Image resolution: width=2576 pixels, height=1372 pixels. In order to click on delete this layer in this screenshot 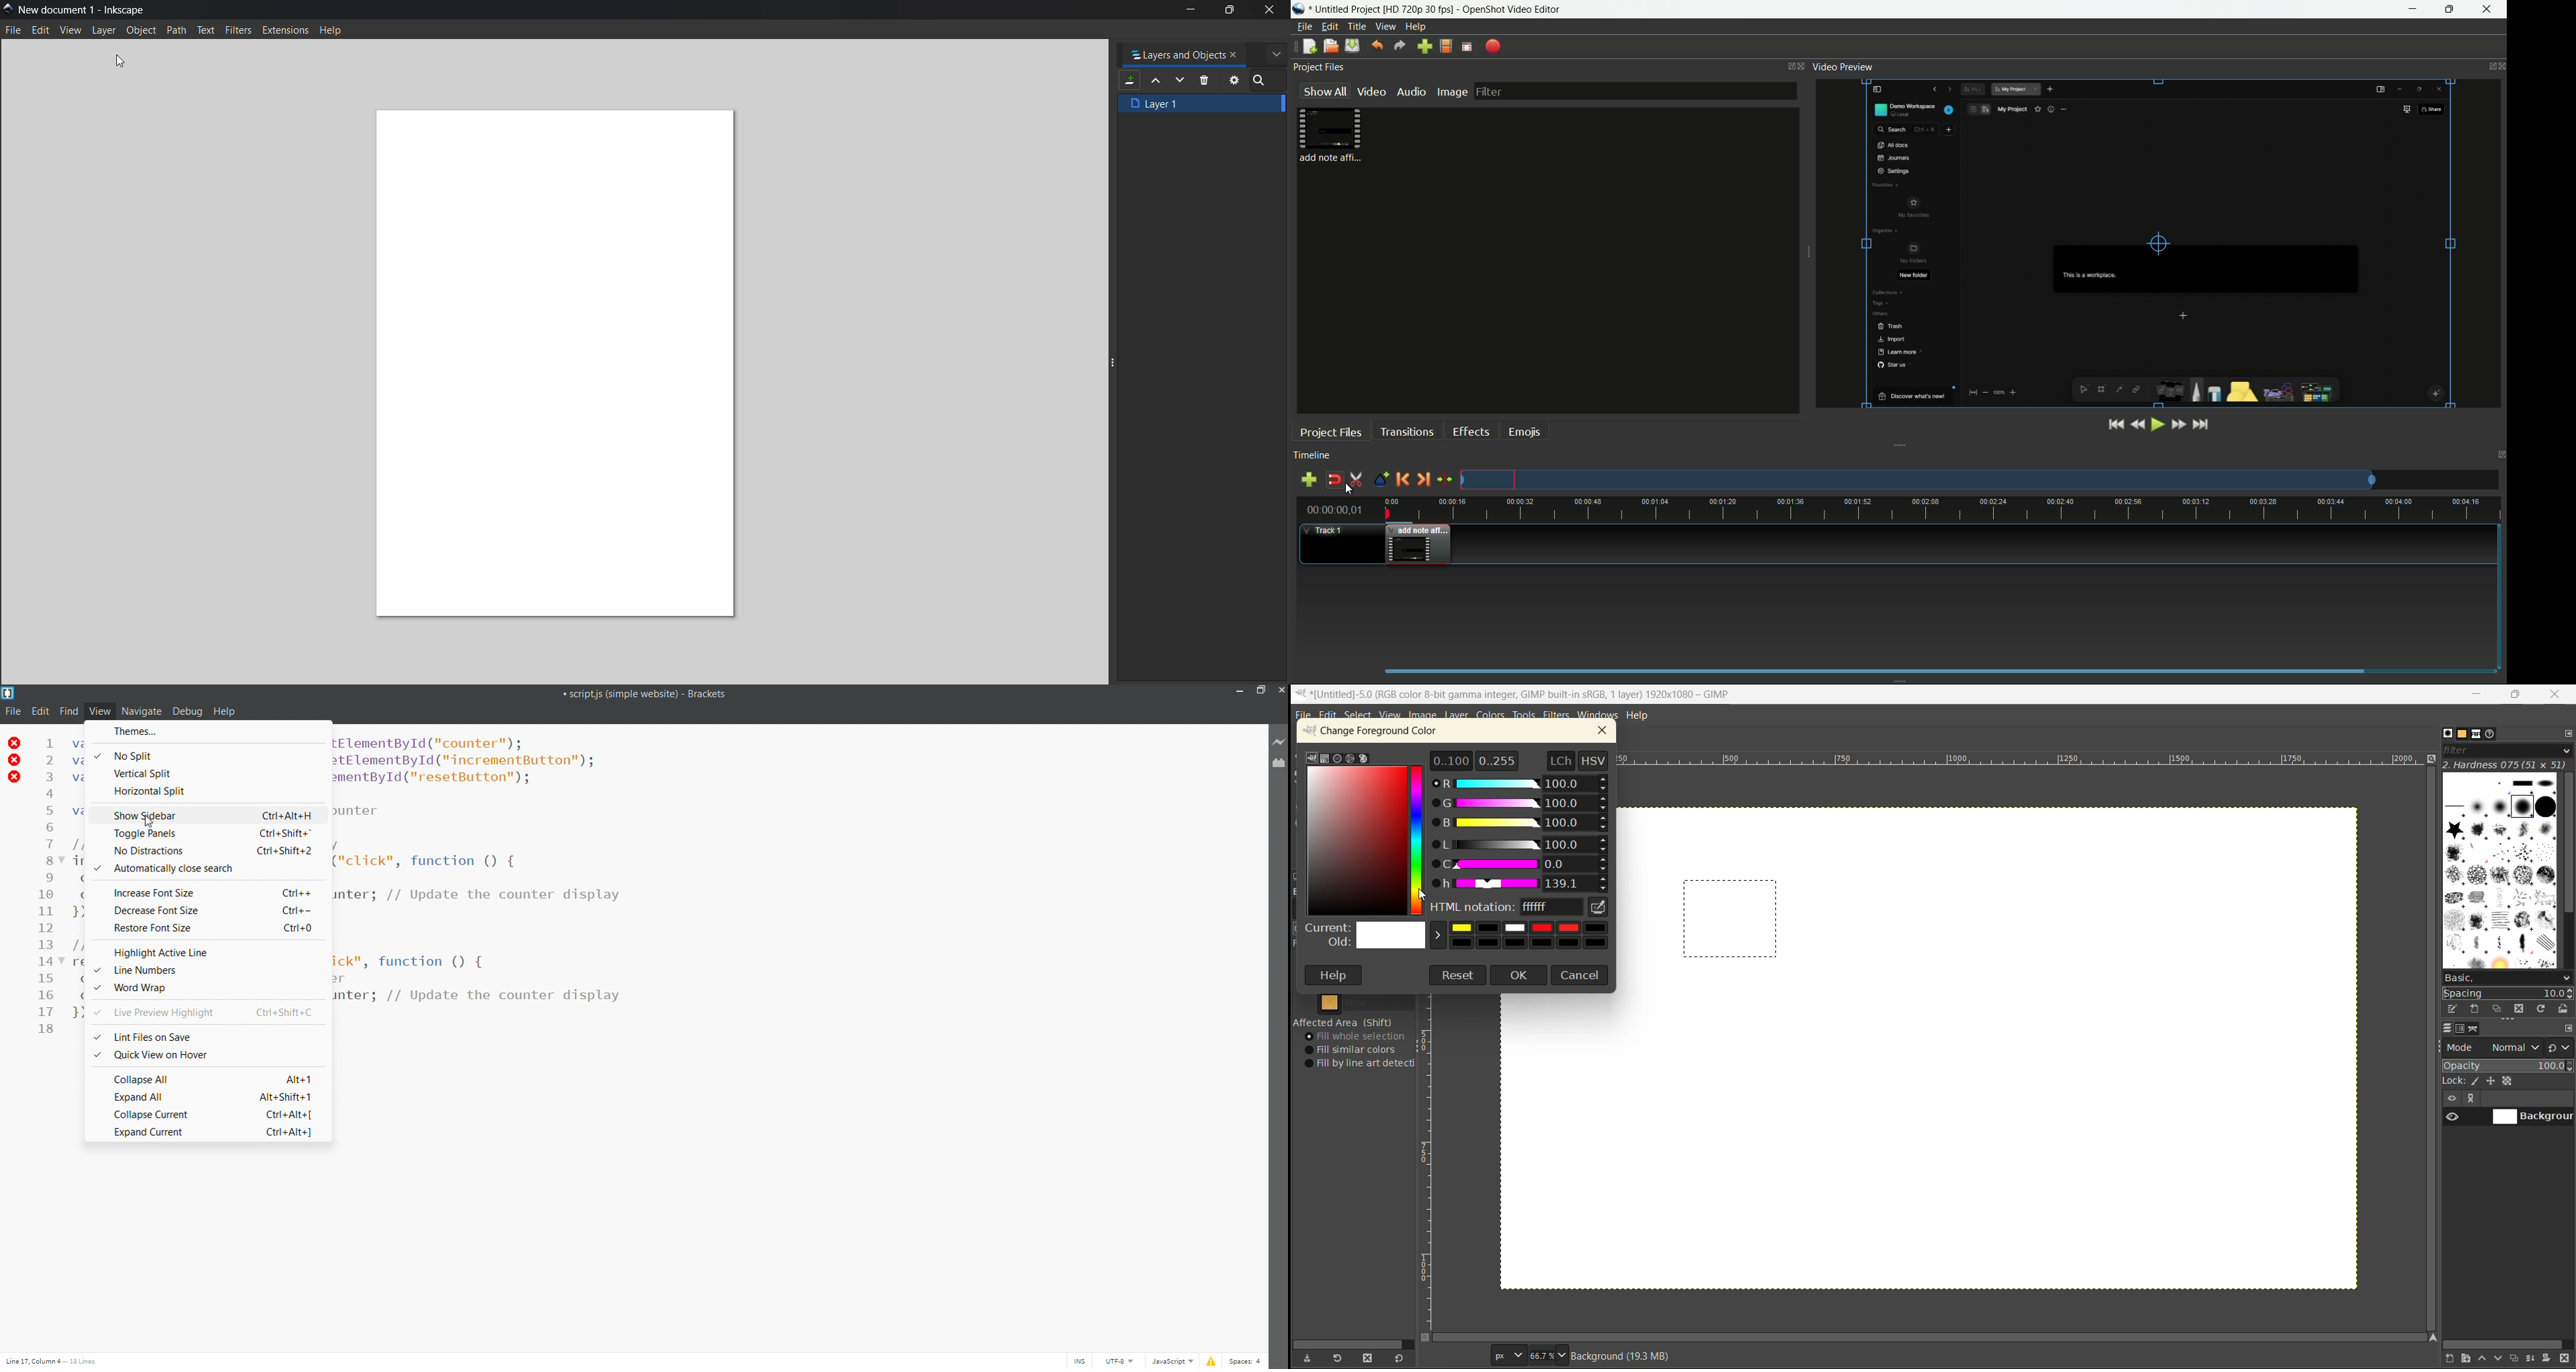, I will do `click(2566, 1360)`.